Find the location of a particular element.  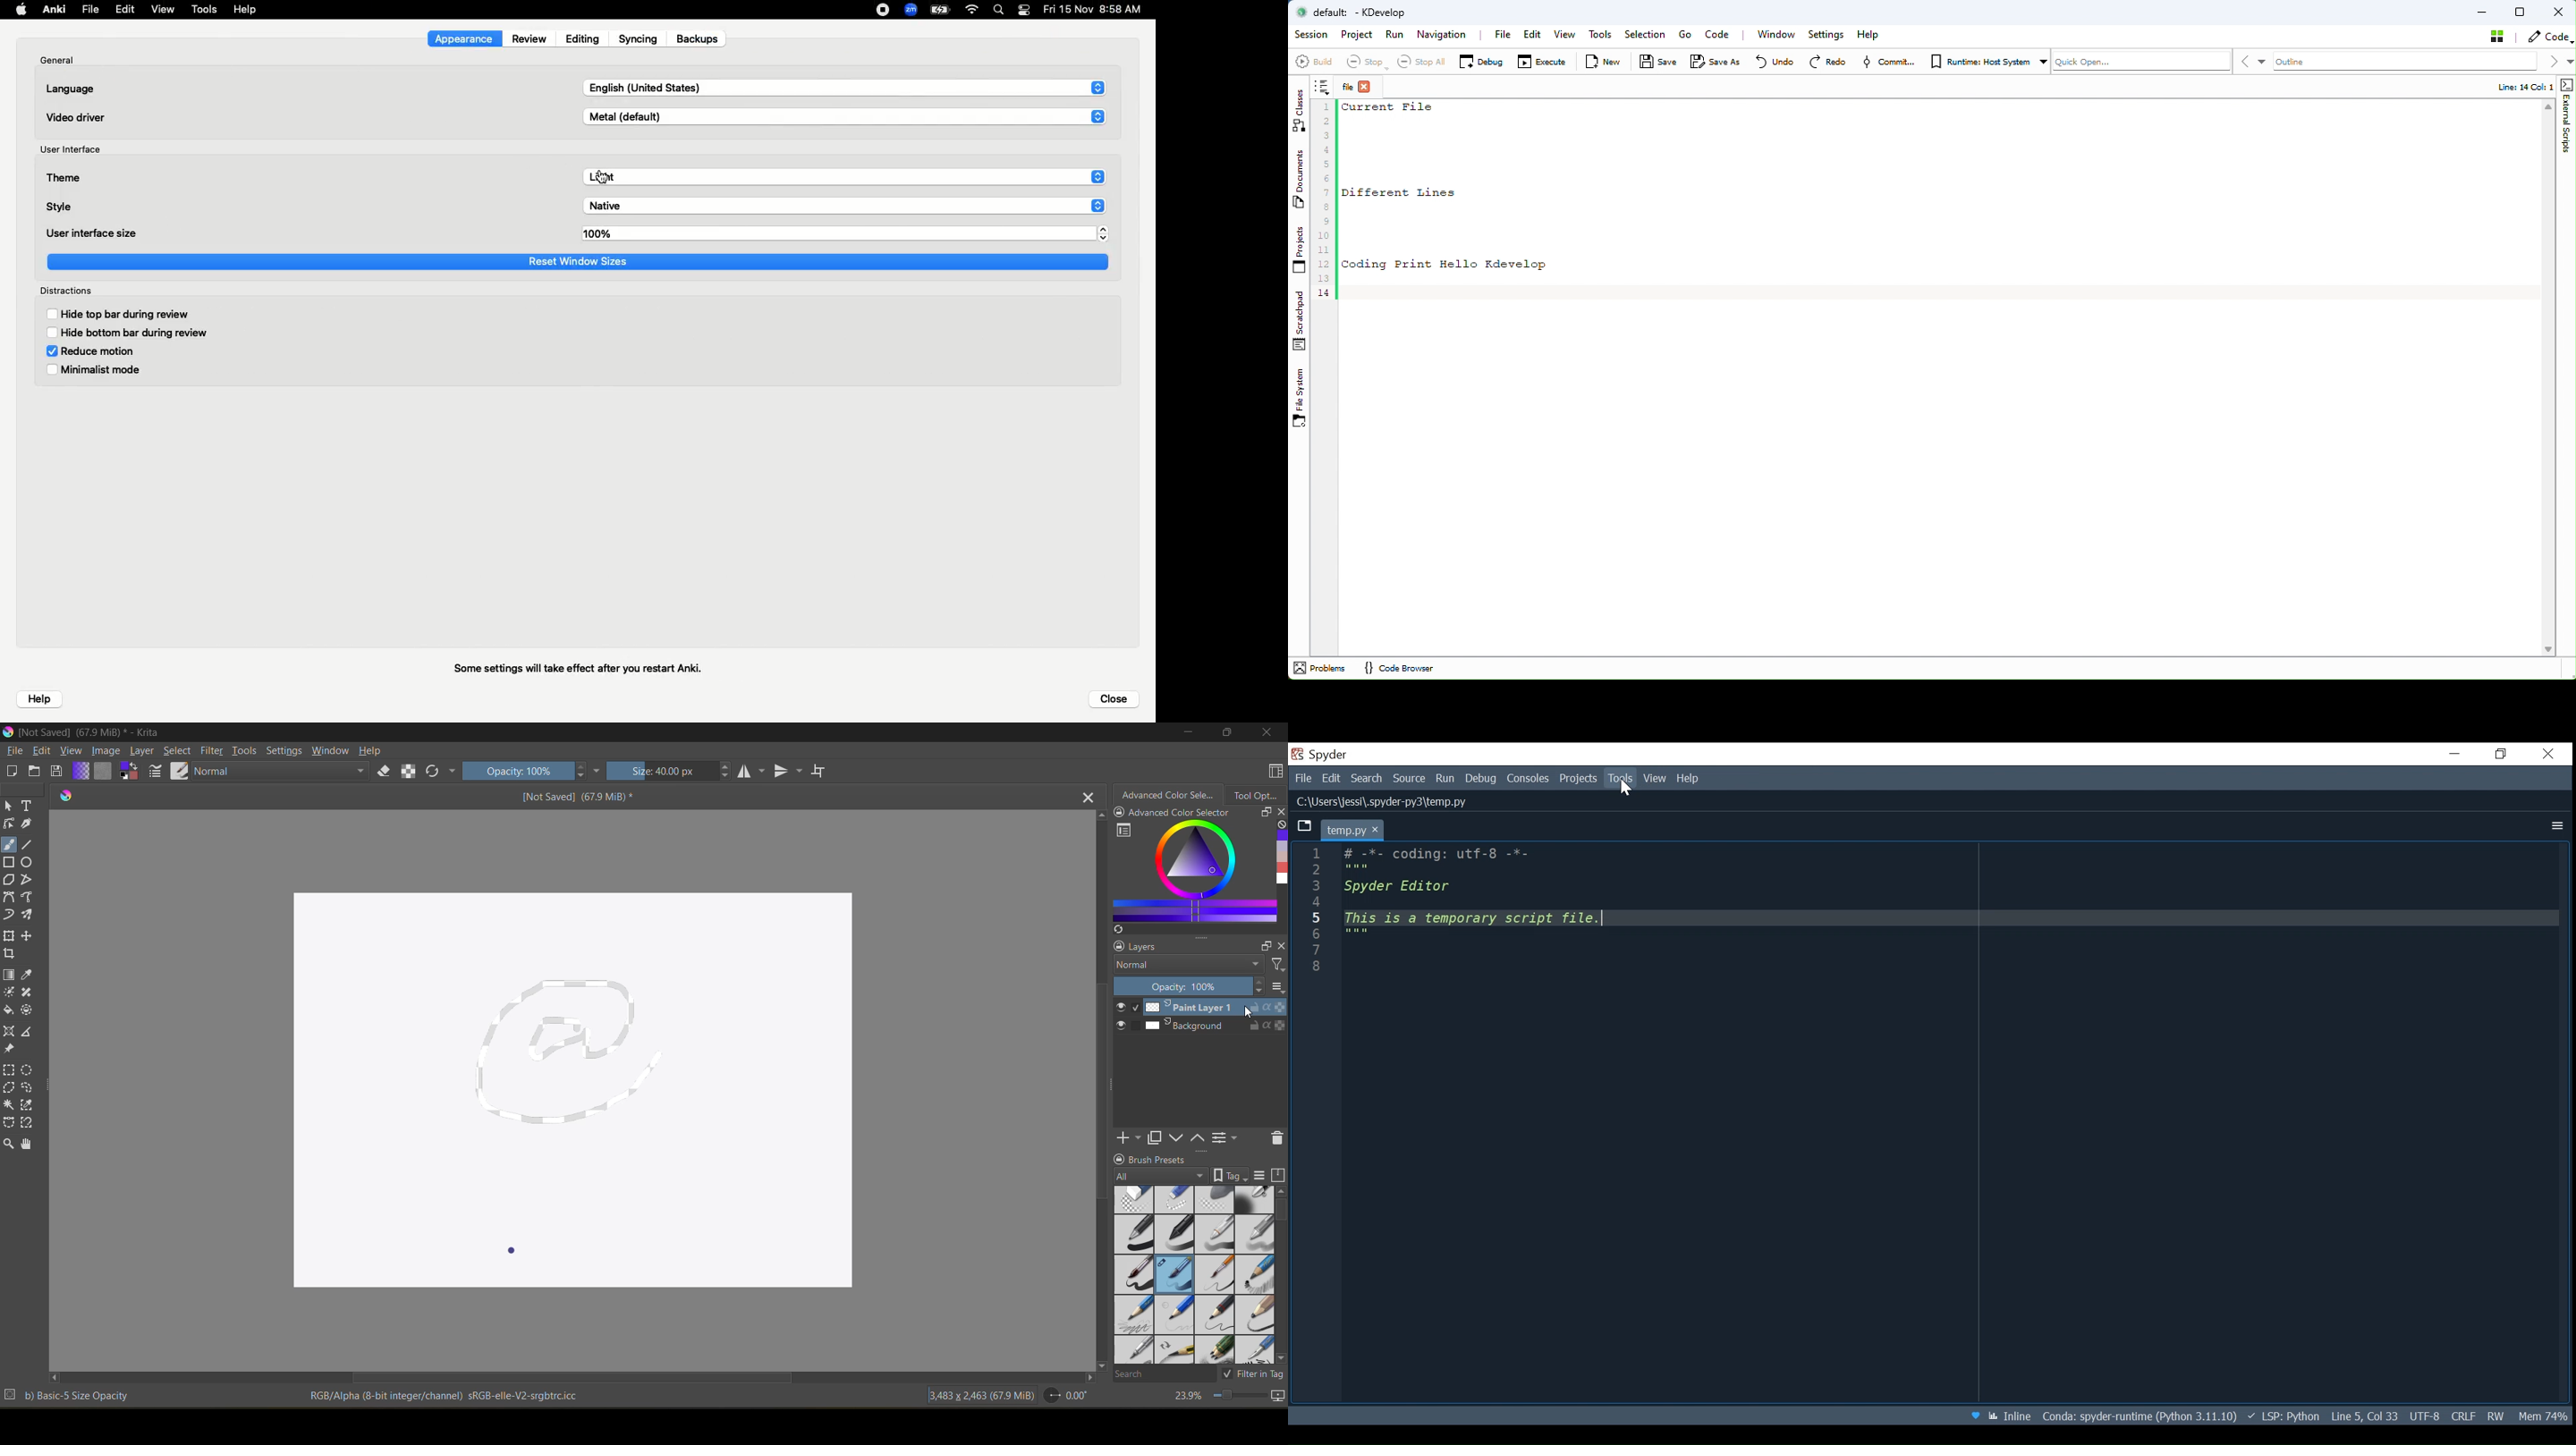

File Path is located at coordinates (1386, 801).